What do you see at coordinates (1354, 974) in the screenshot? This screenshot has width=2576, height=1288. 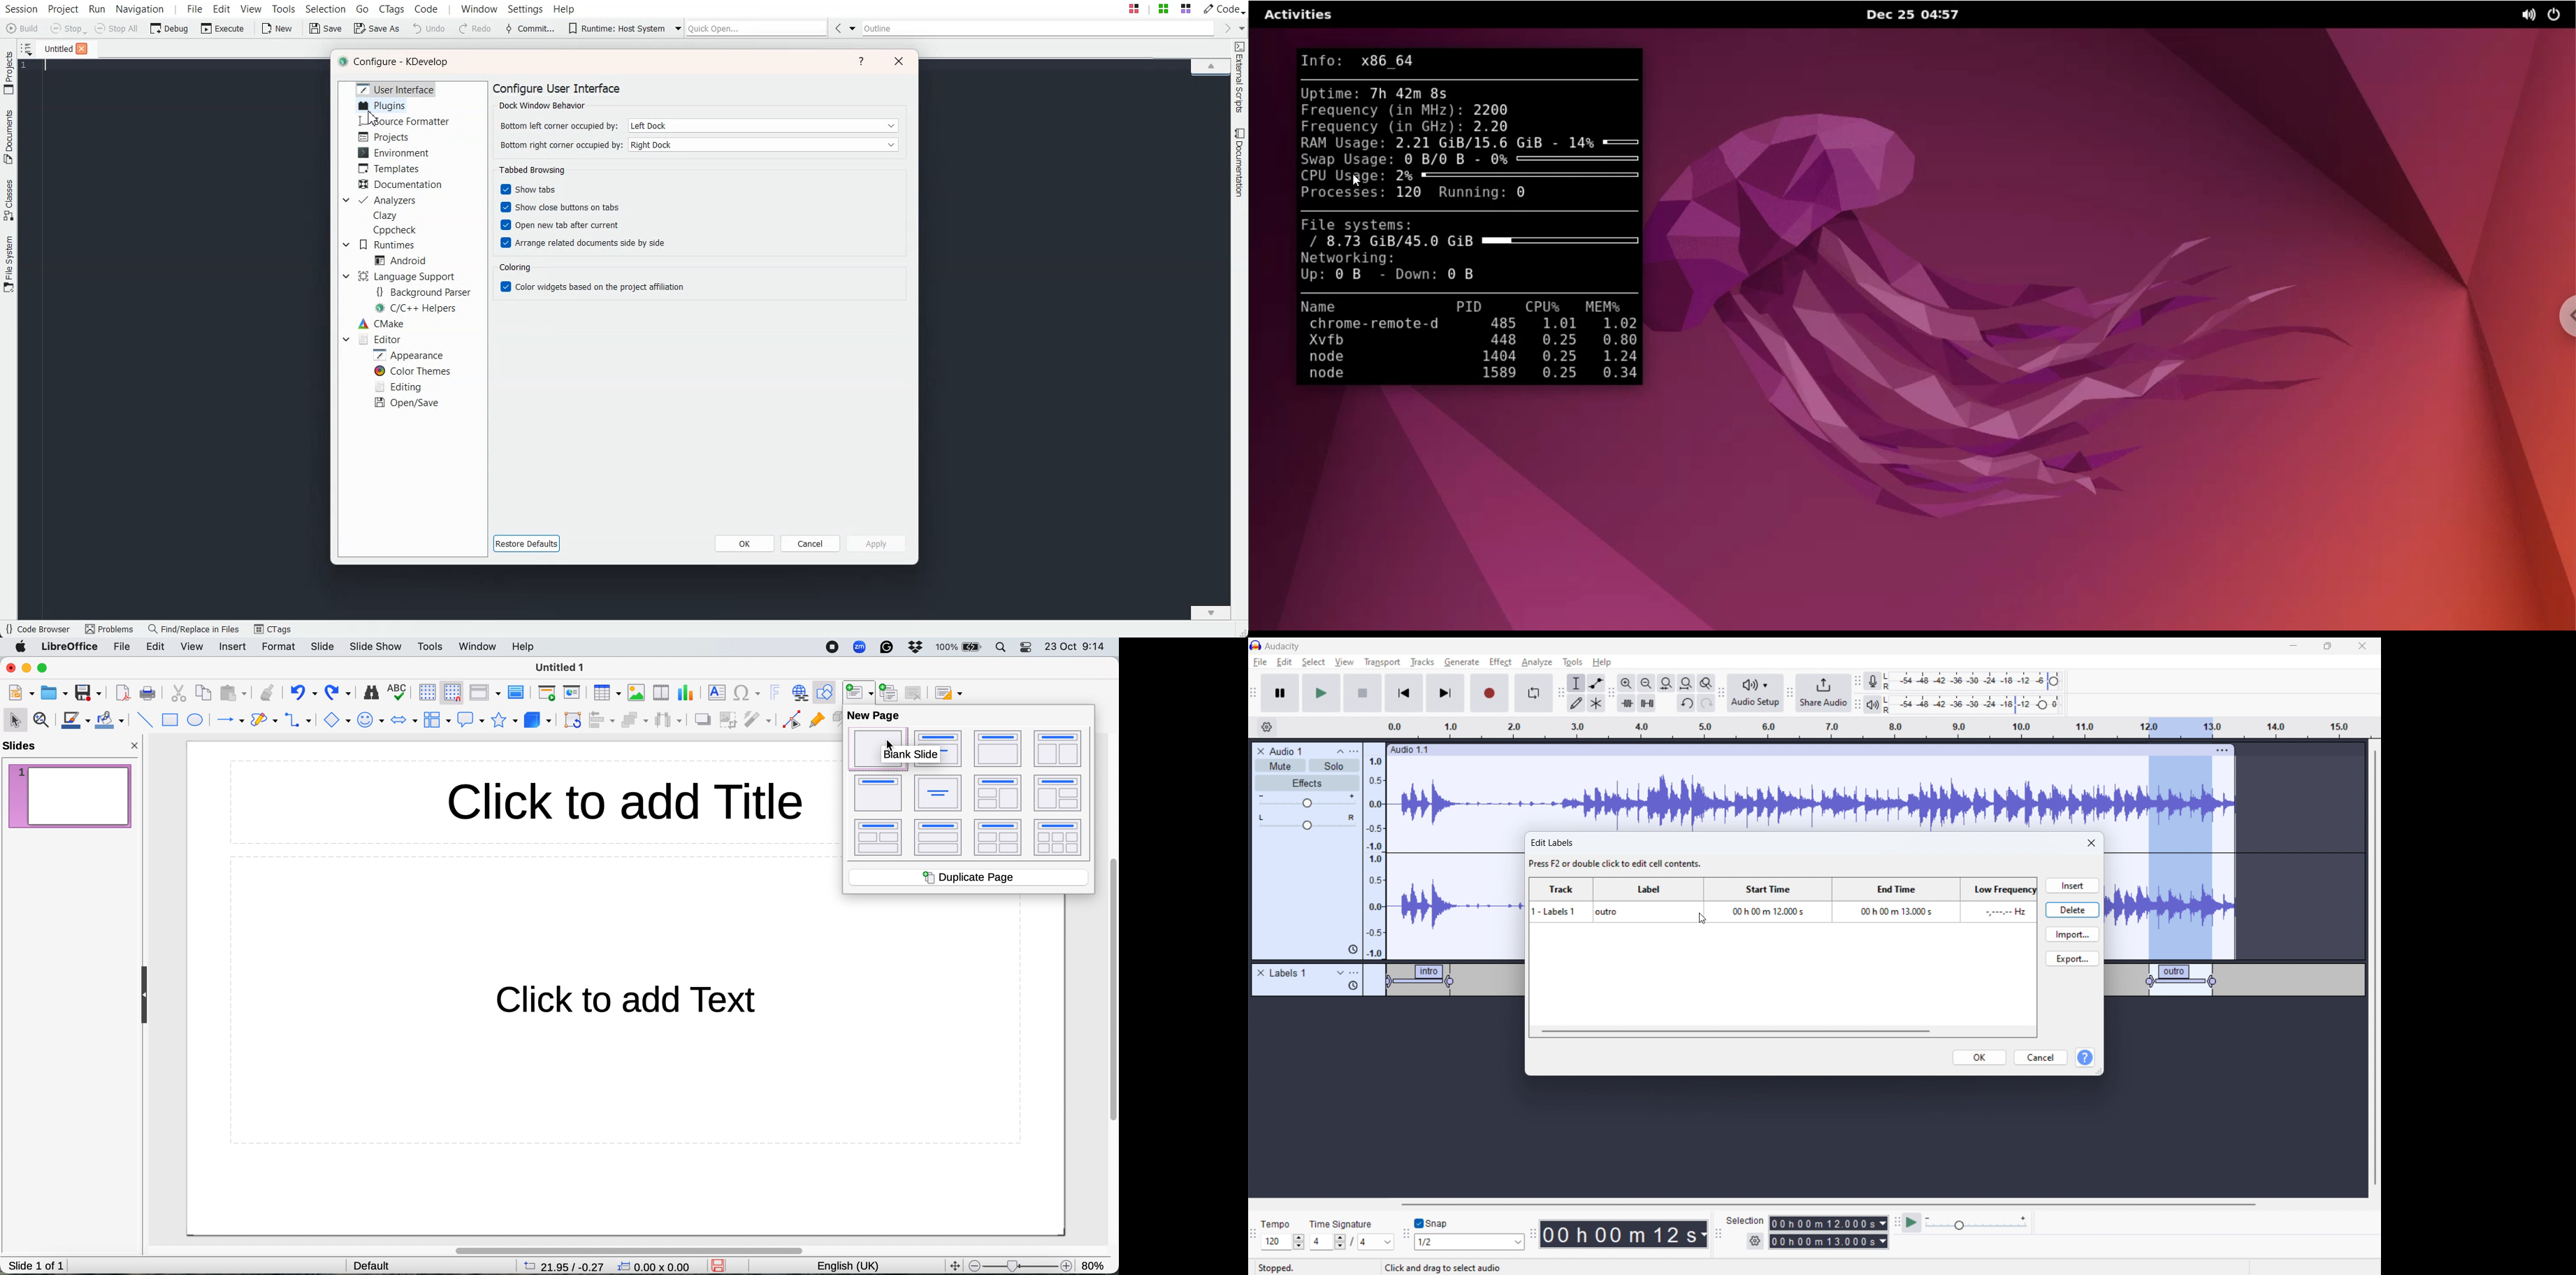 I see `labels options` at bounding box center [1354, 974].